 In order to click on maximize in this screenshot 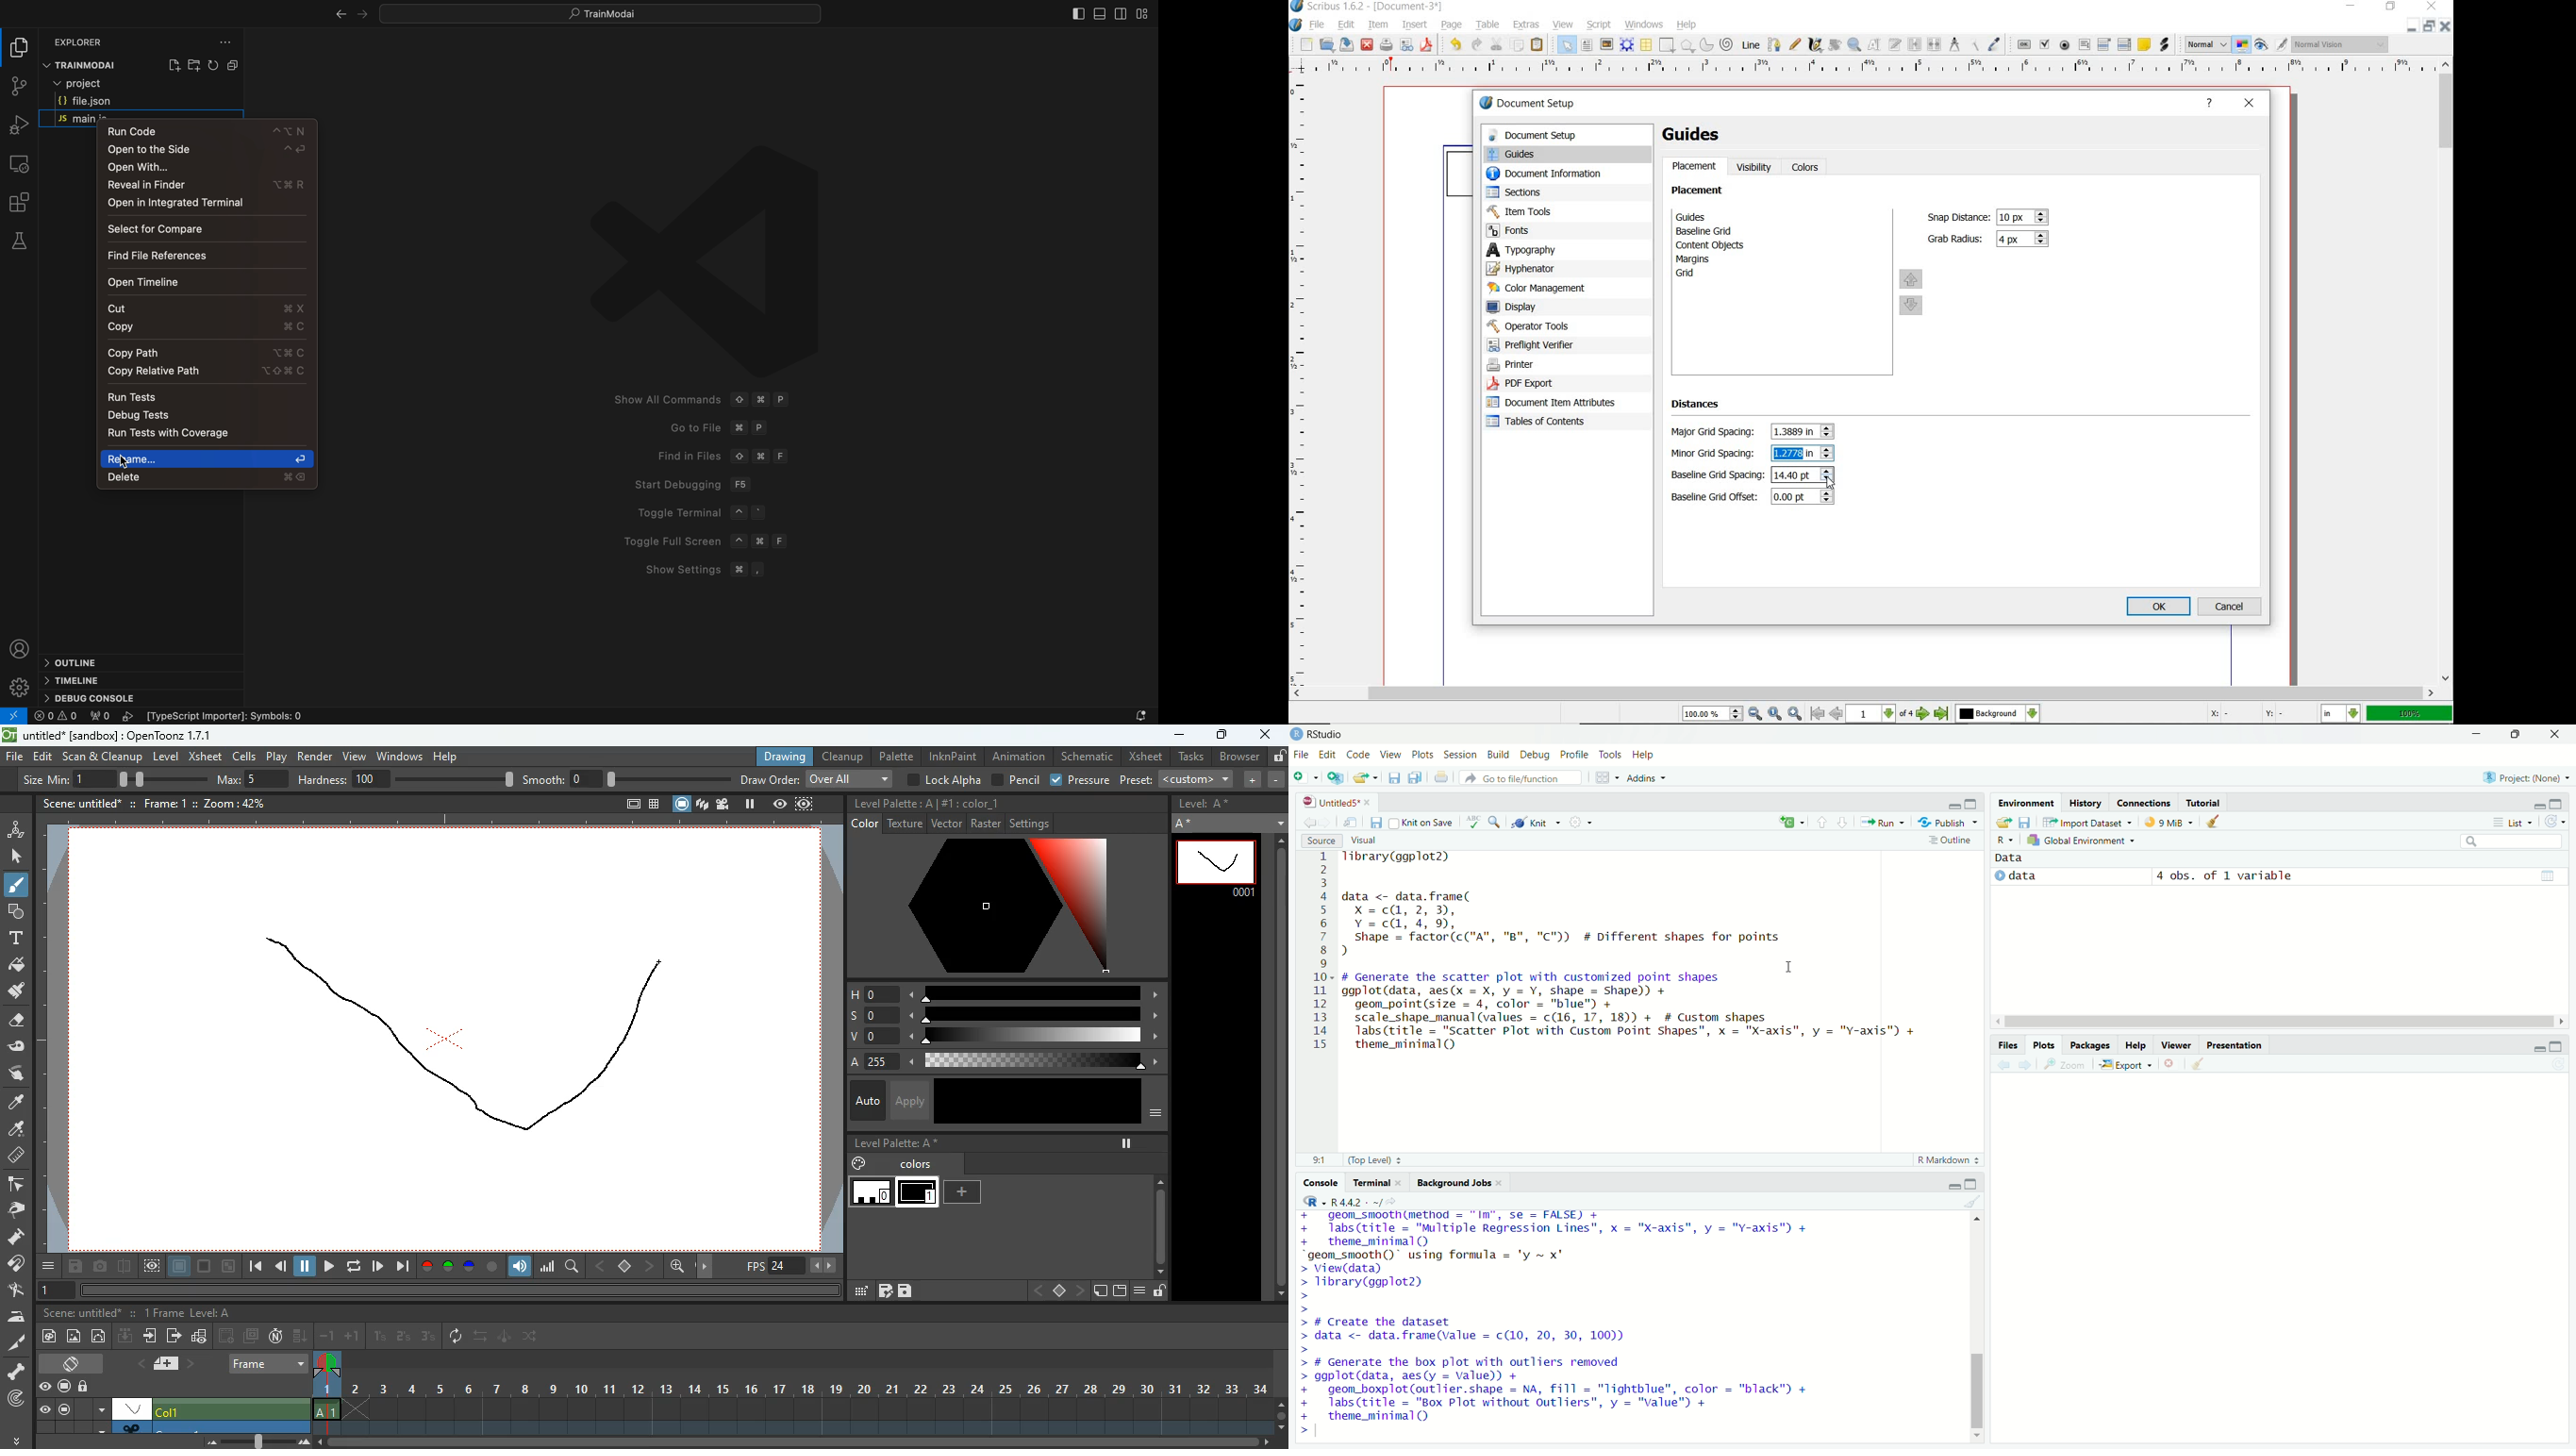, I will do `click(2556, 1047)`.